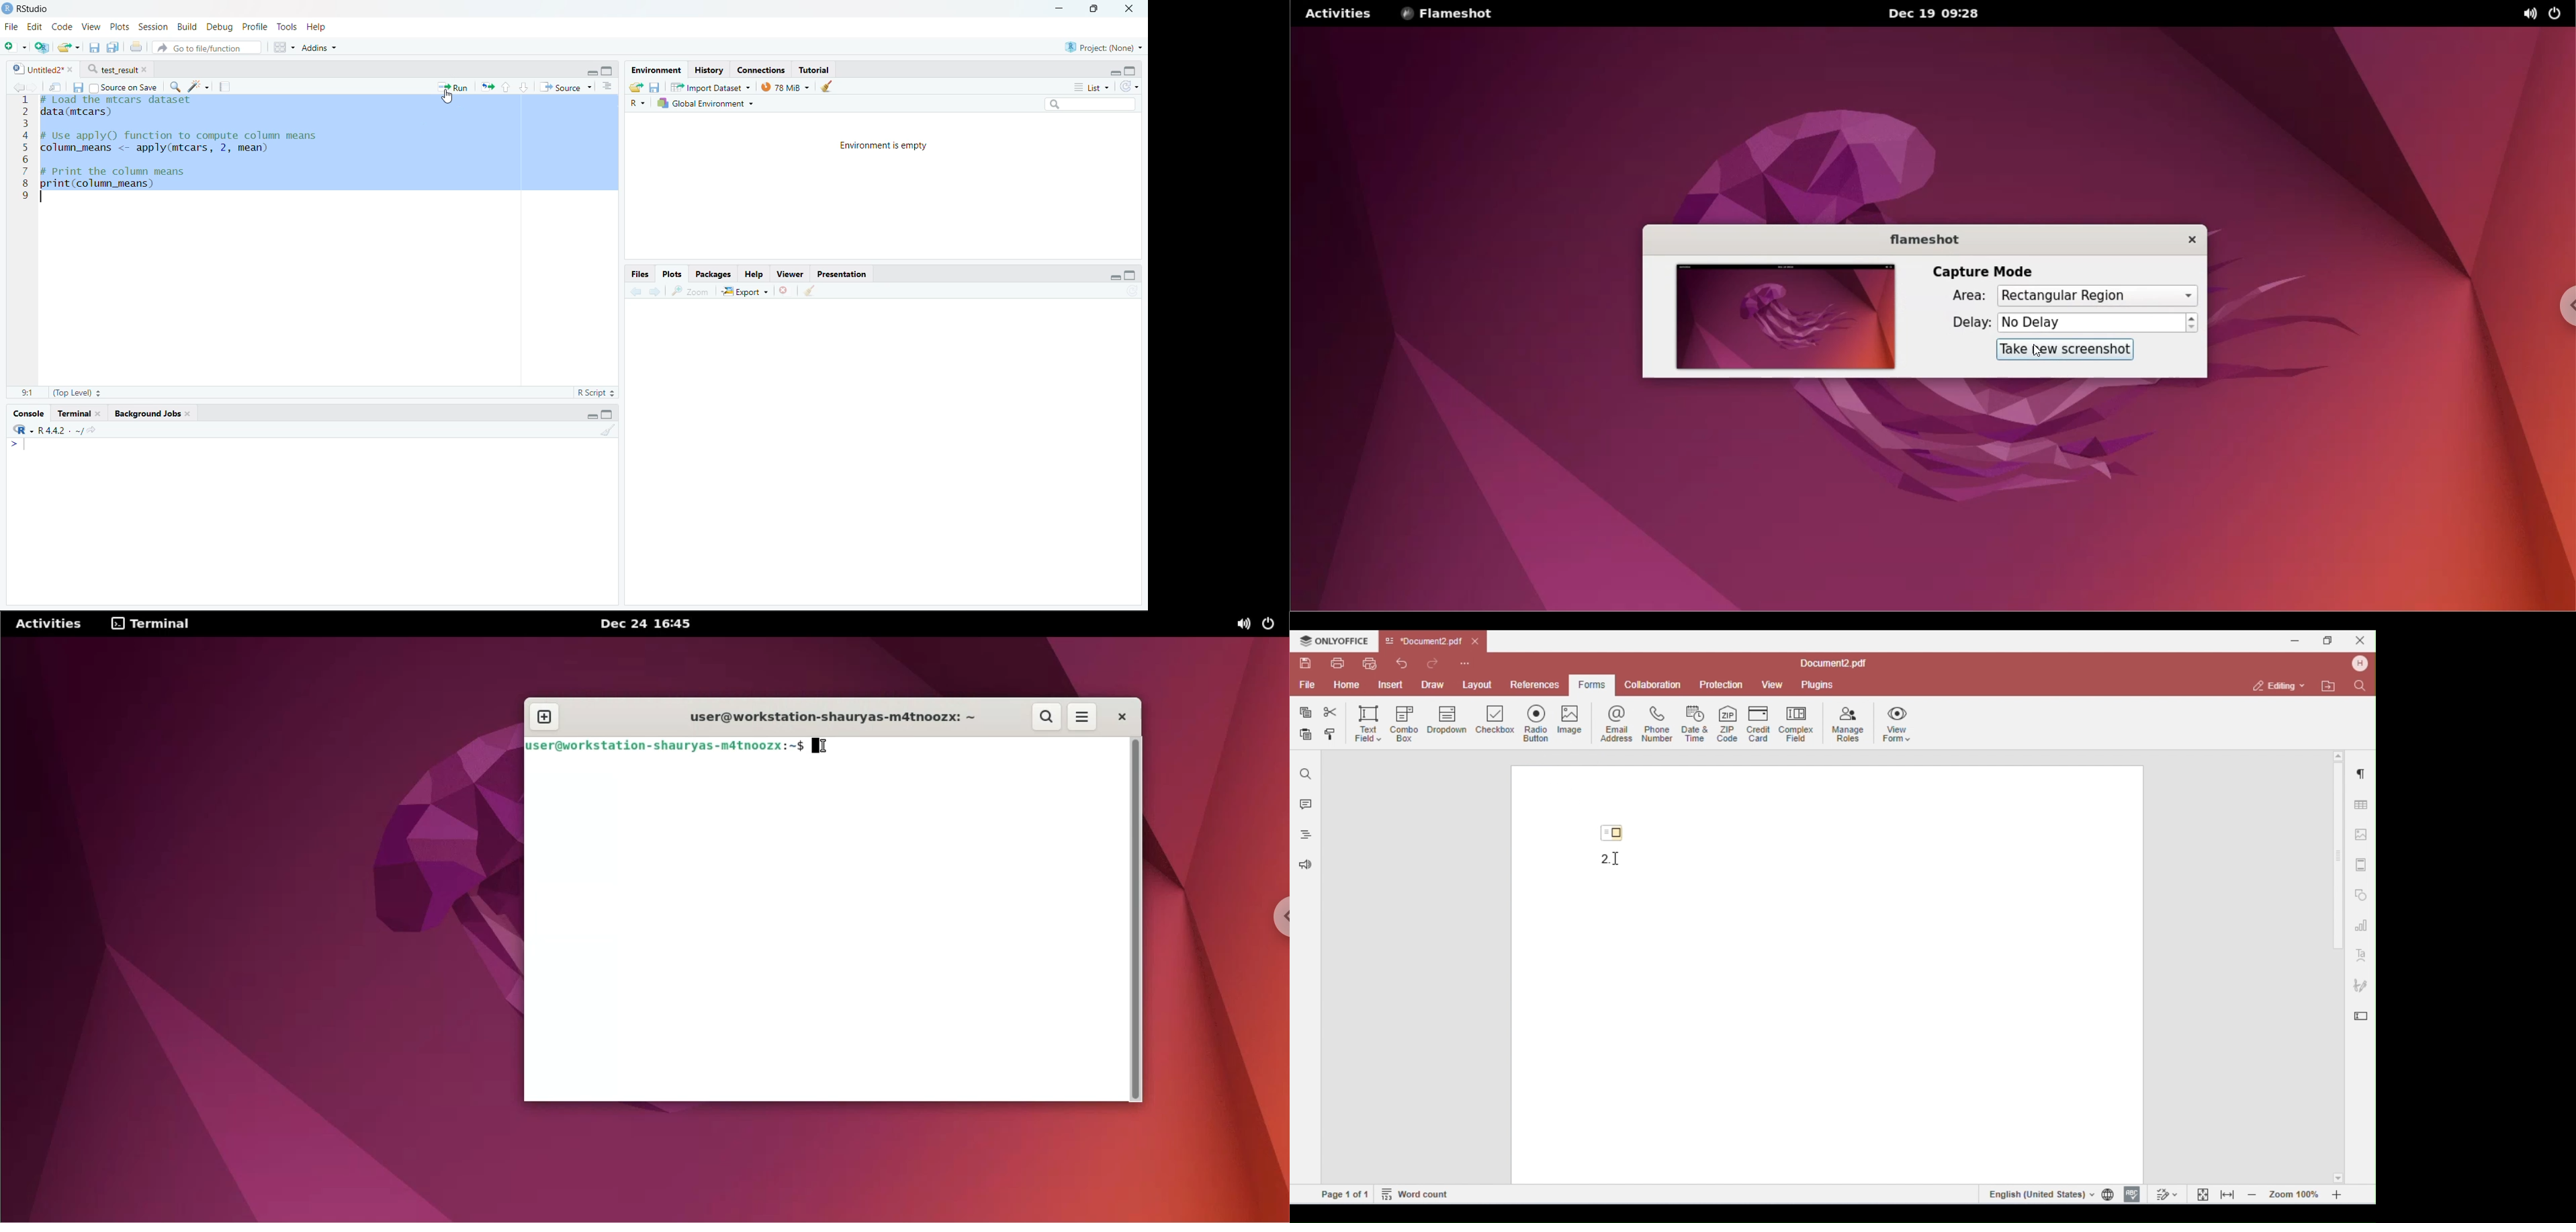  What do you see at coordinates (32, 26) in the screenshot?
I see `Edit` at bounding box center [32, 26].